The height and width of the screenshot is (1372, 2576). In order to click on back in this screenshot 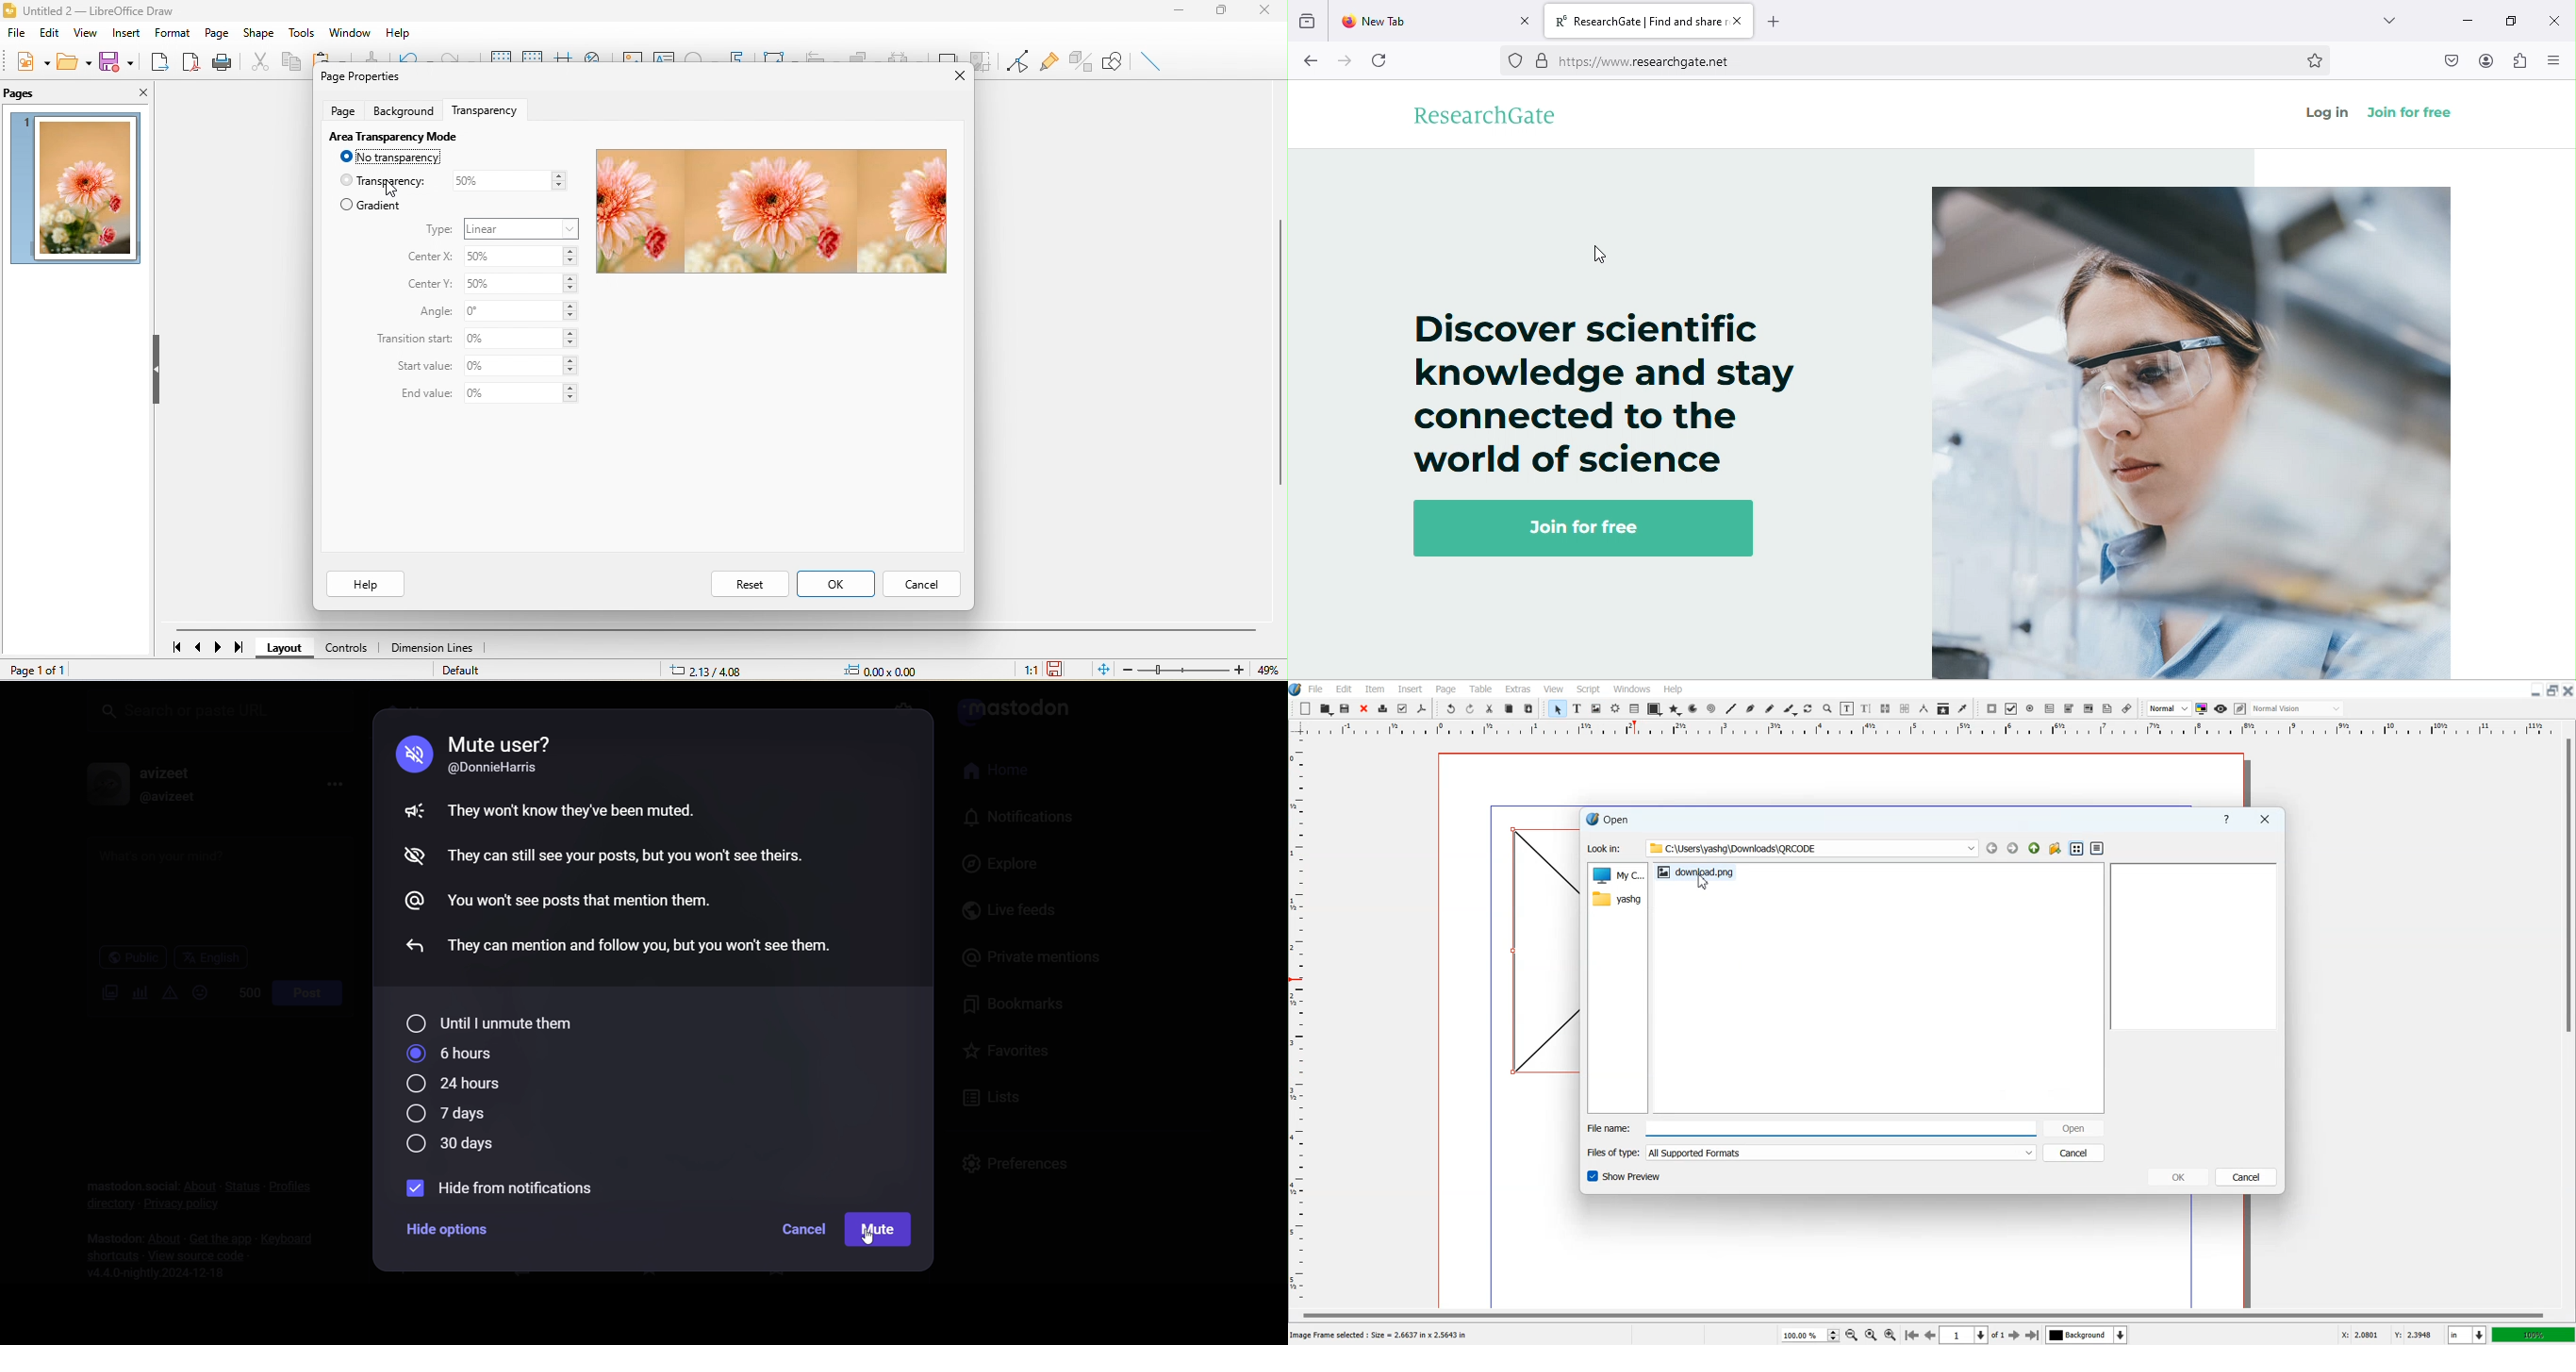, I will do `click(1311, 63)`.